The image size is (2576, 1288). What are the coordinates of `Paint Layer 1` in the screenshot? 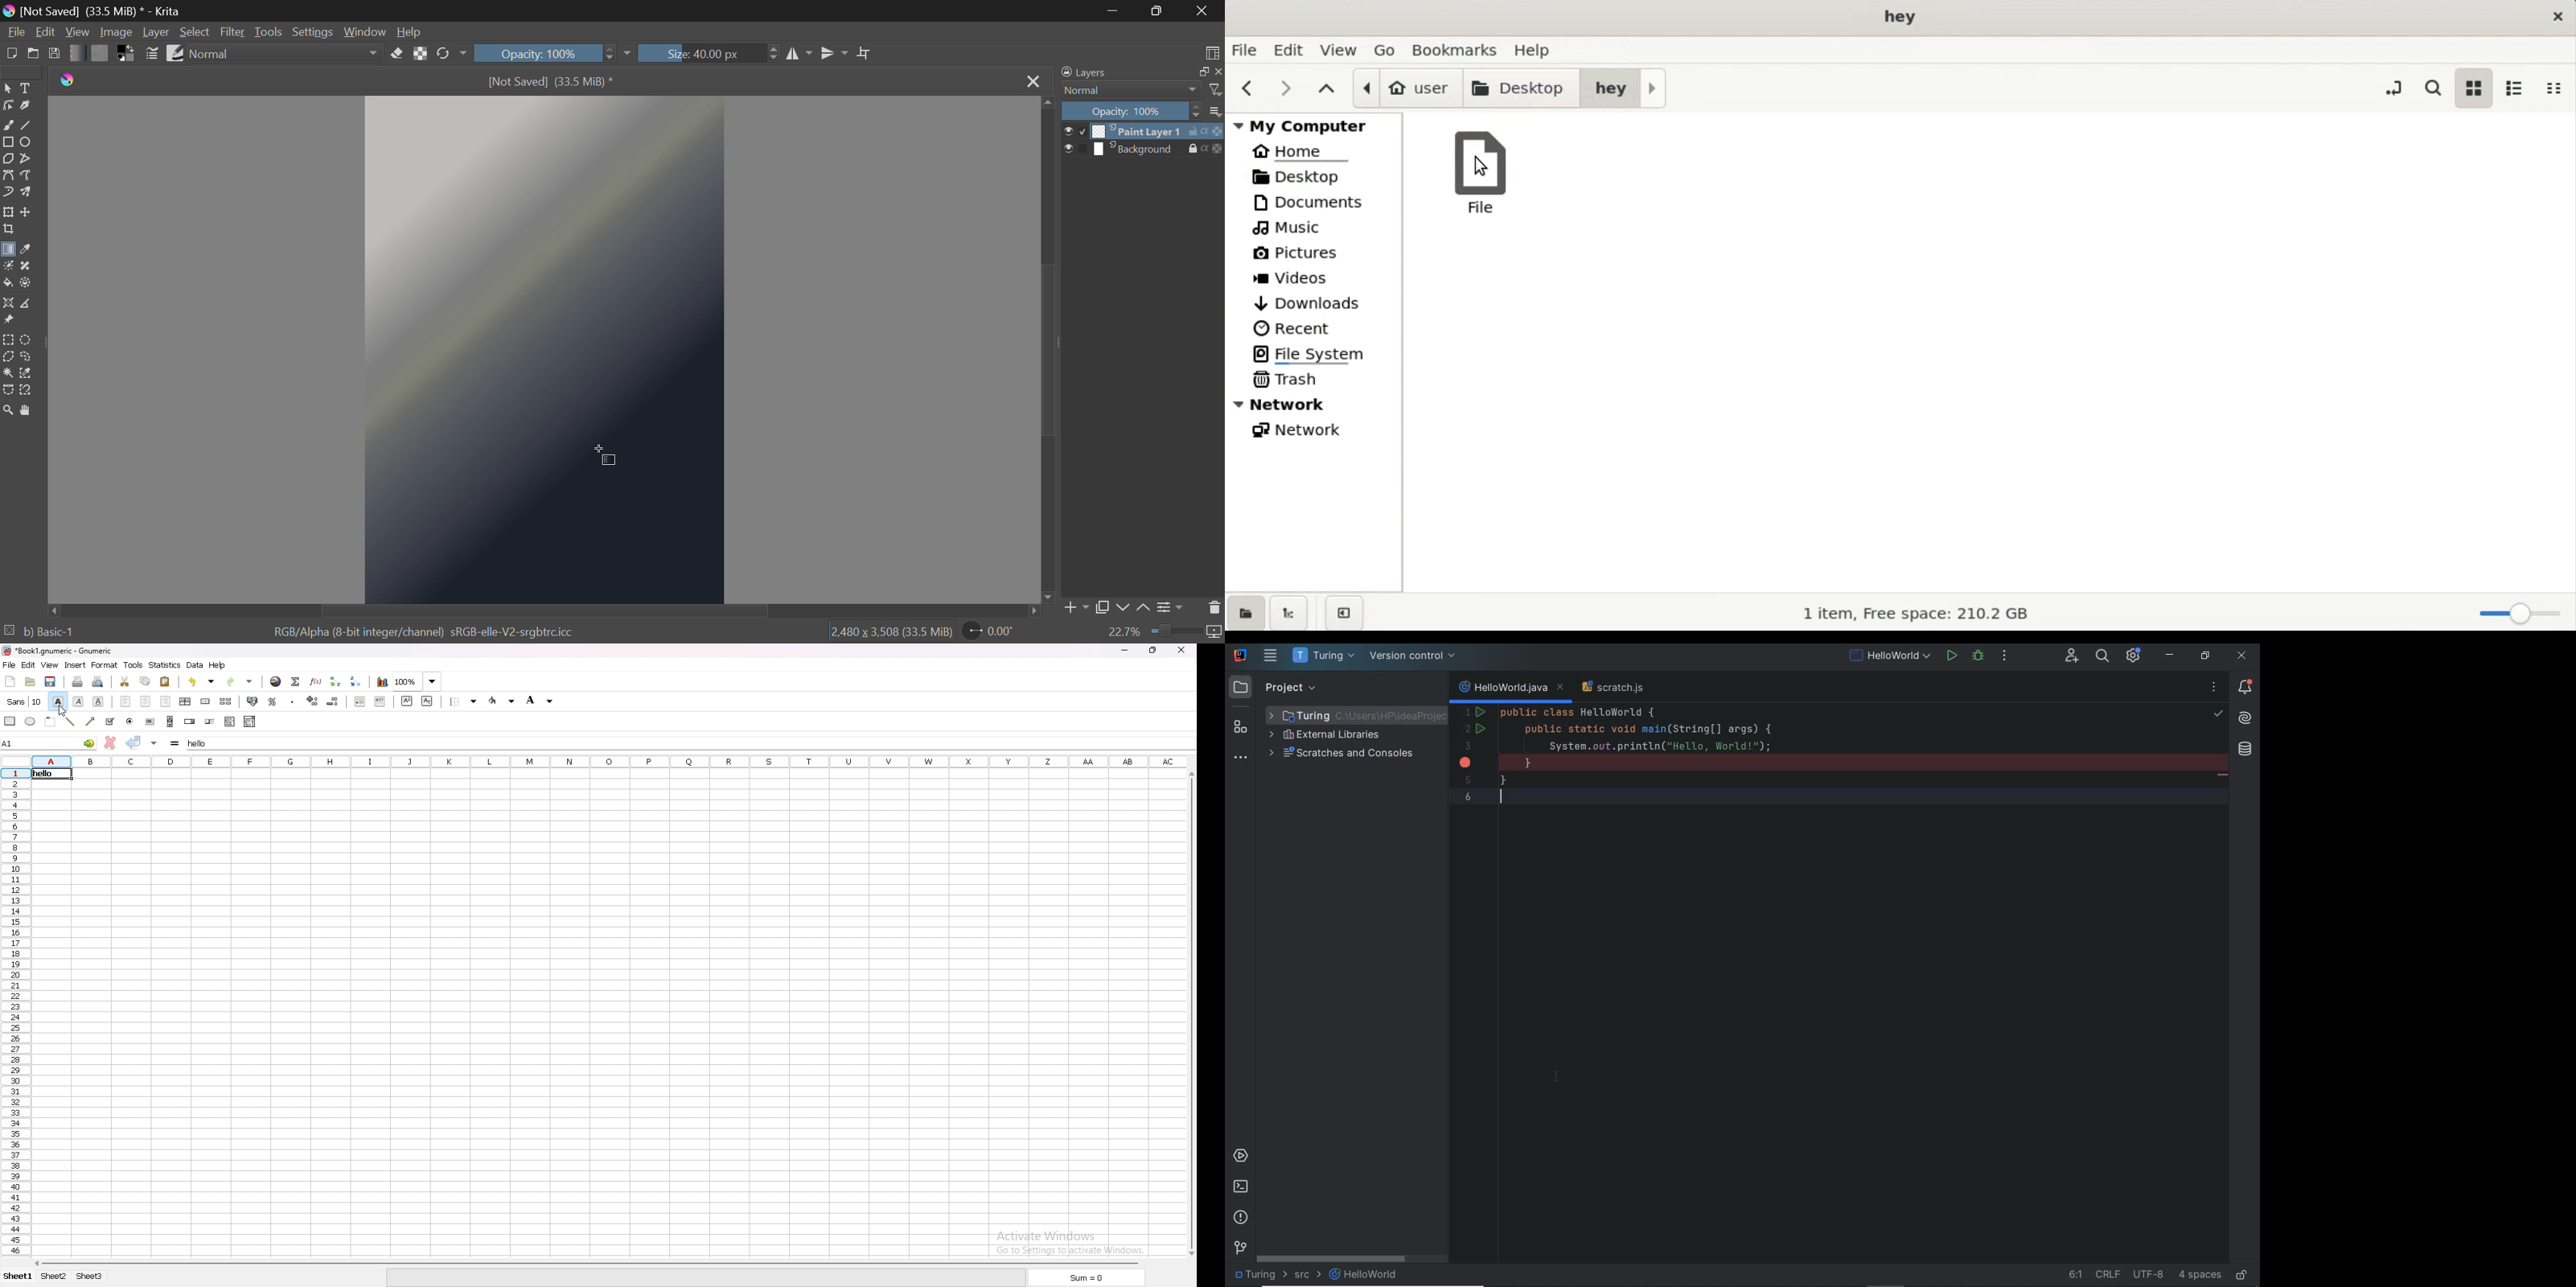 It's located at (1140, 131).